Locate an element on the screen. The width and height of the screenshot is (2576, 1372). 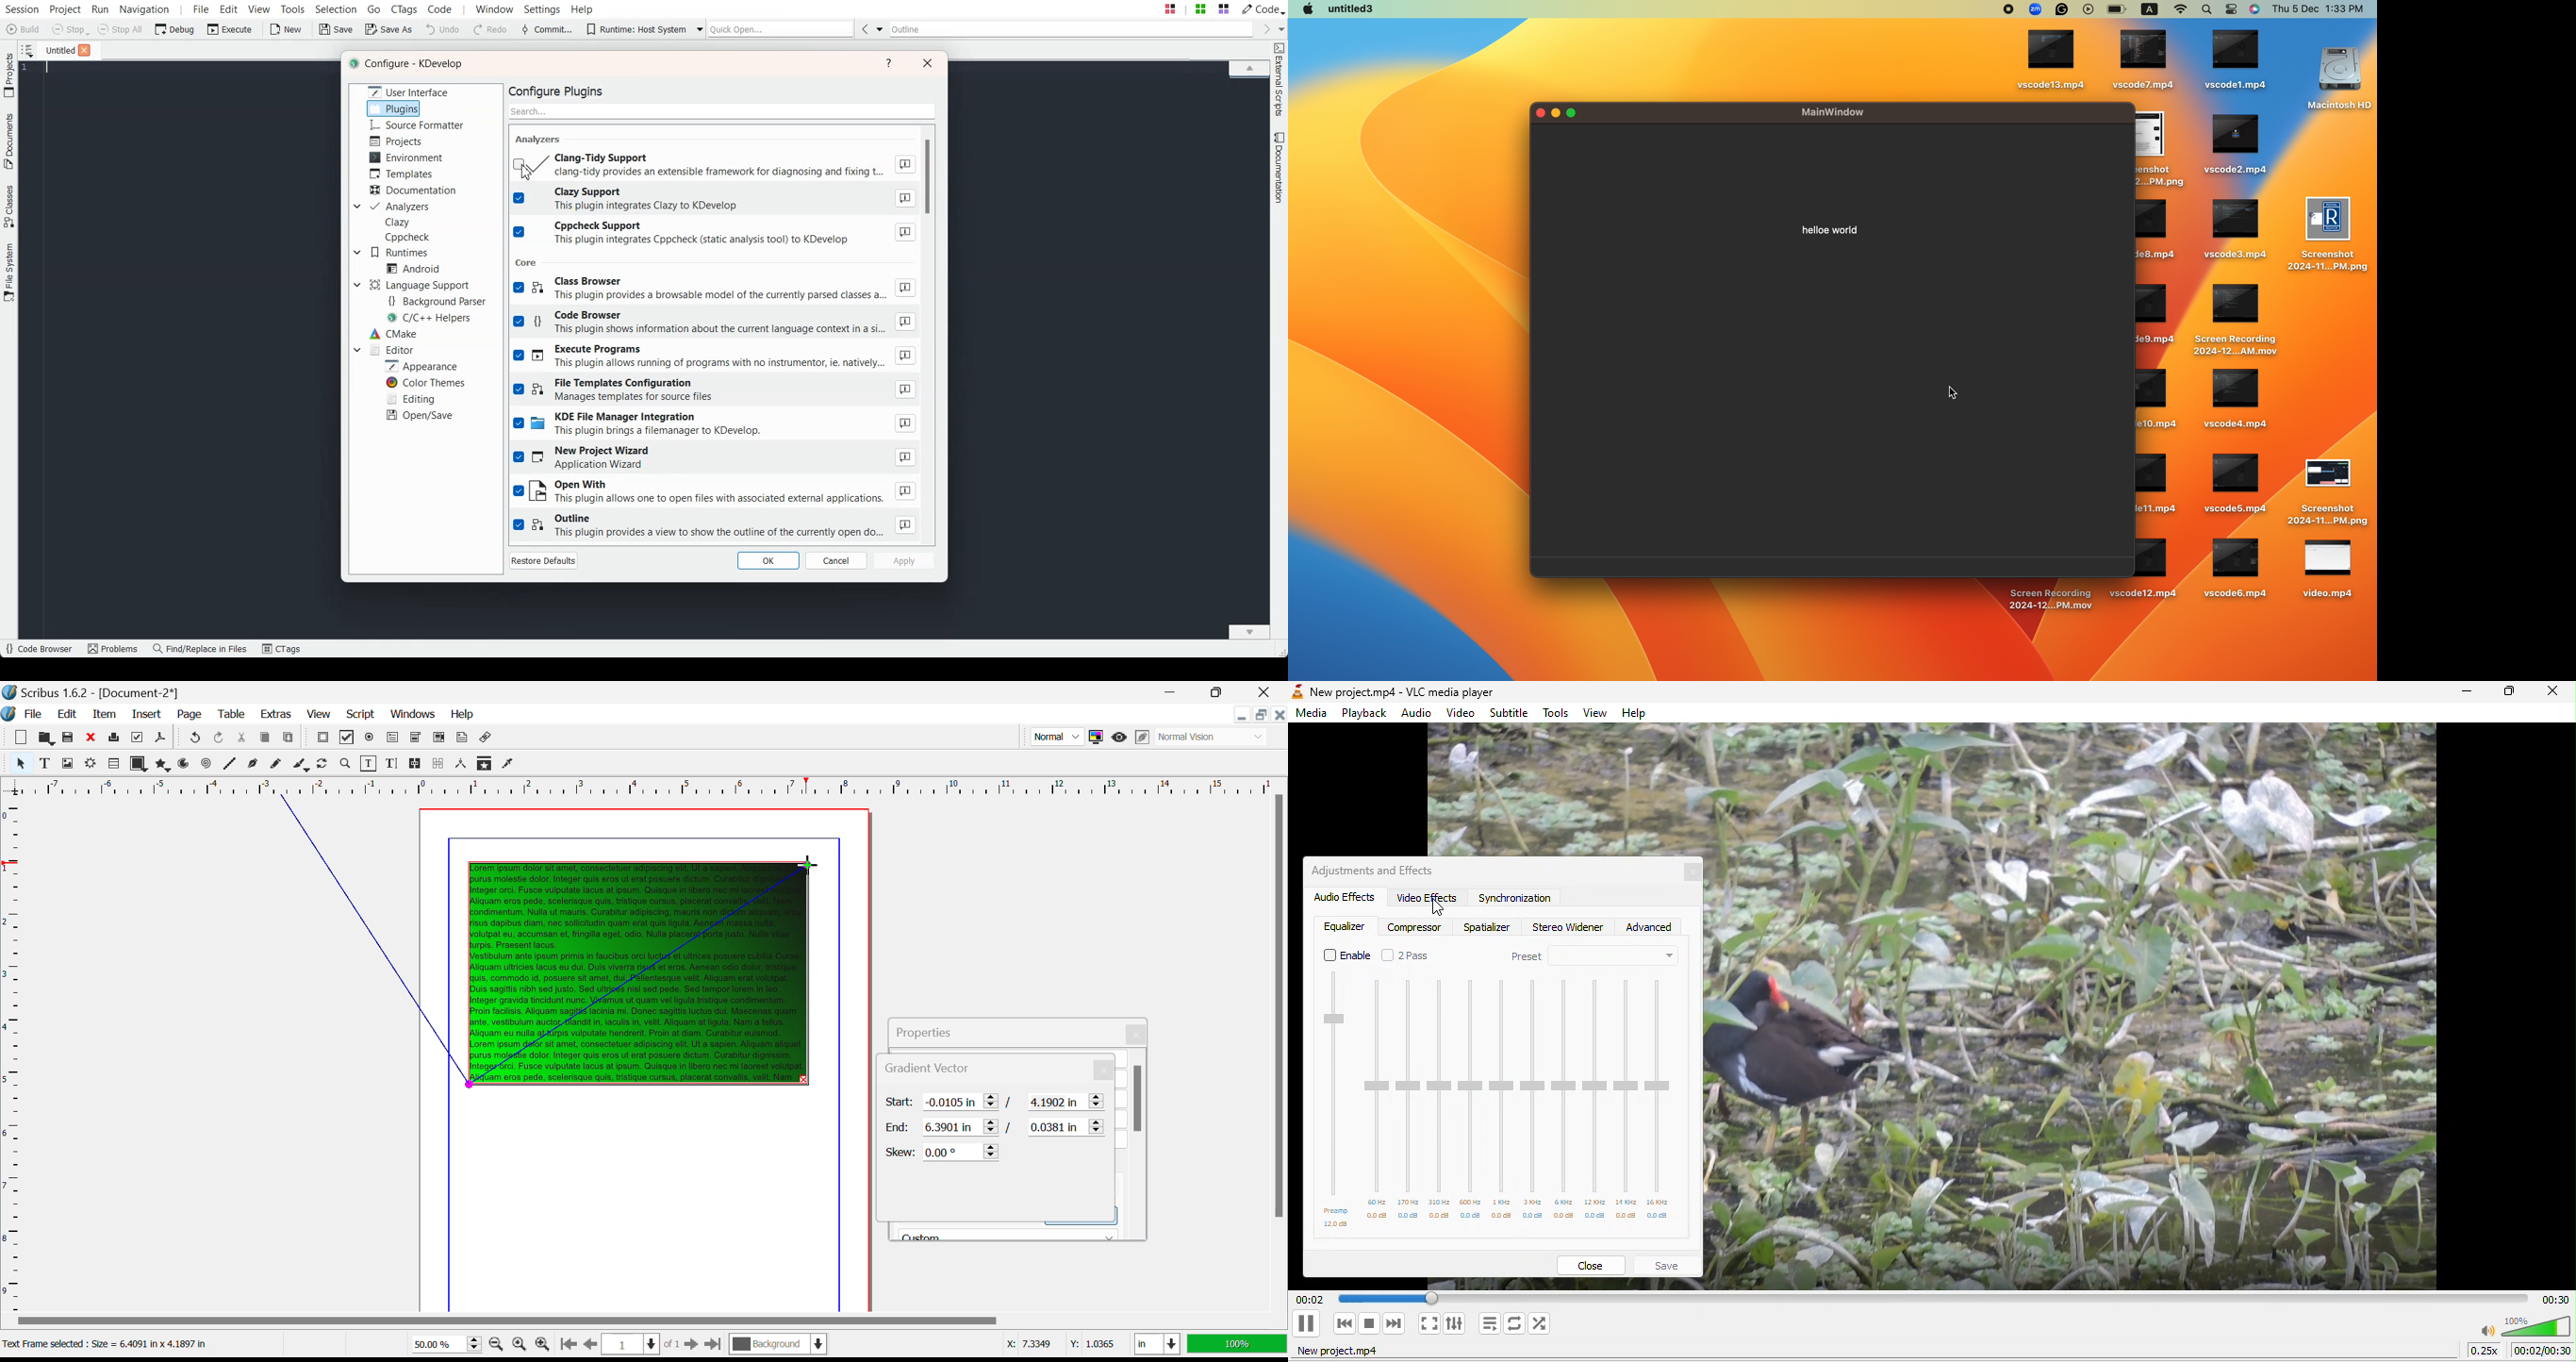
Gradient Vector Start is located at coordinates (996, 1102).